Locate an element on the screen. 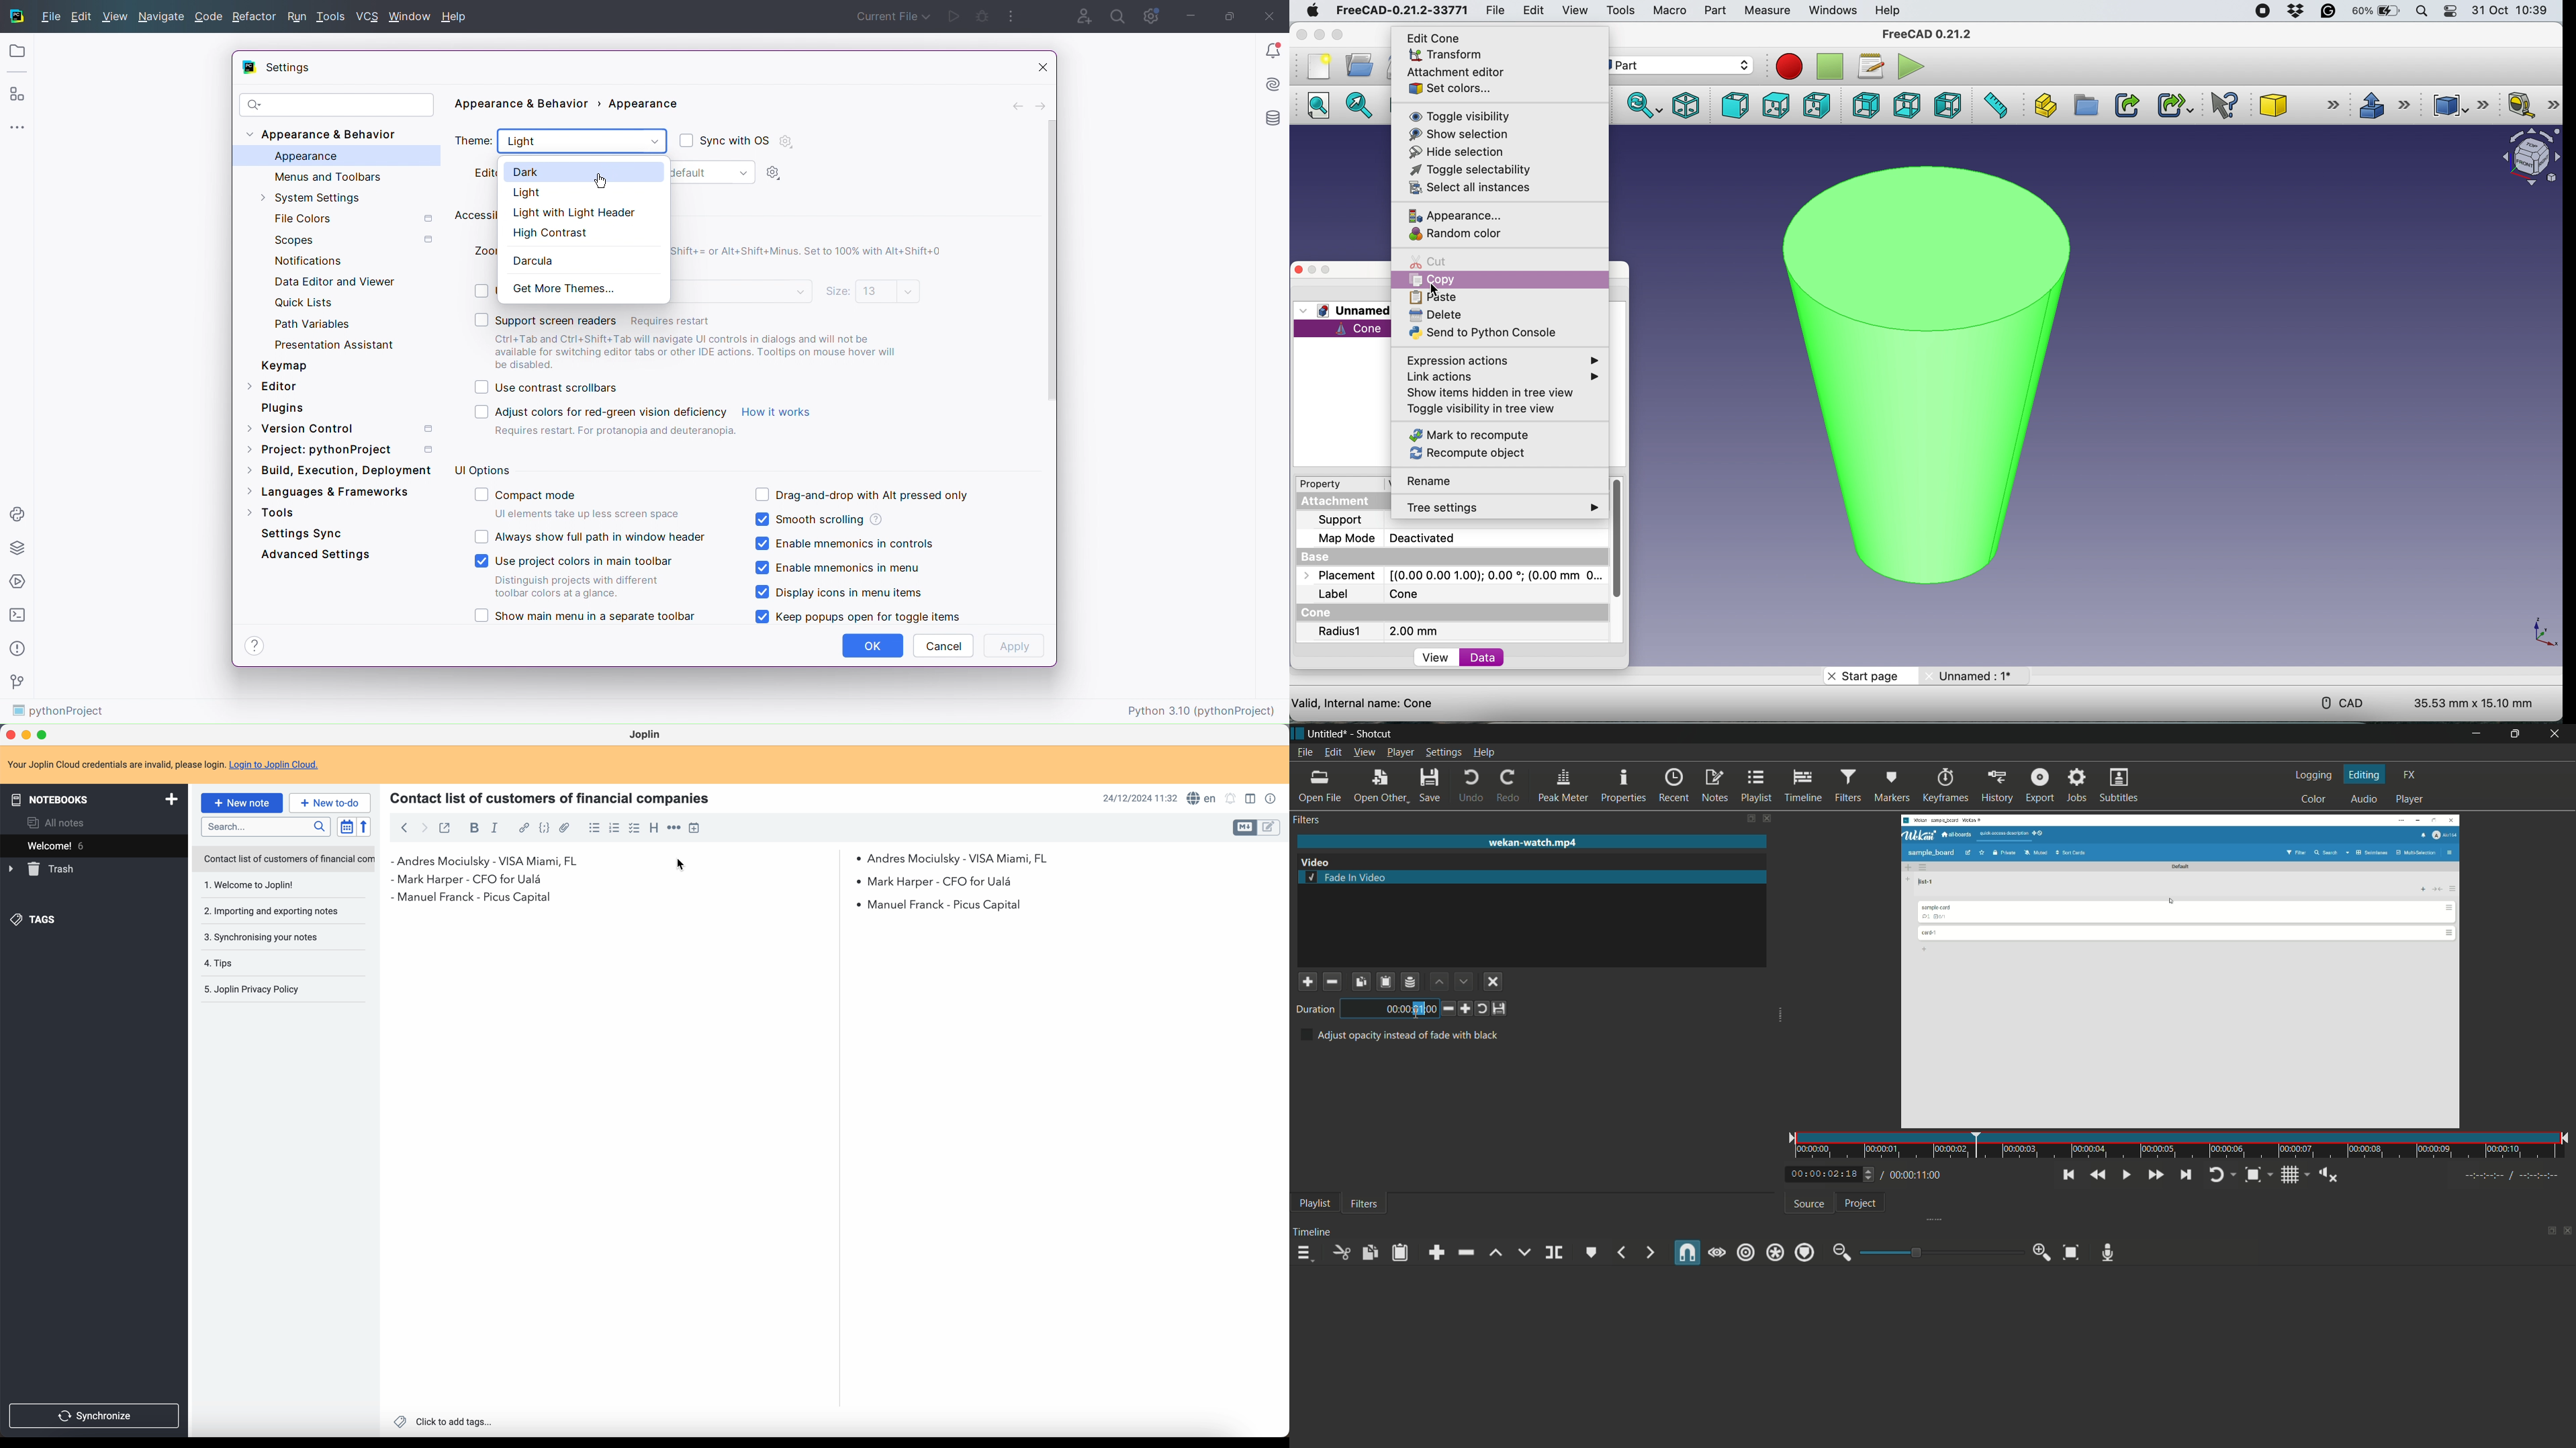 The height and width of the screenshot is (1456, 2576). cone is located at coordinates (1319, 613).